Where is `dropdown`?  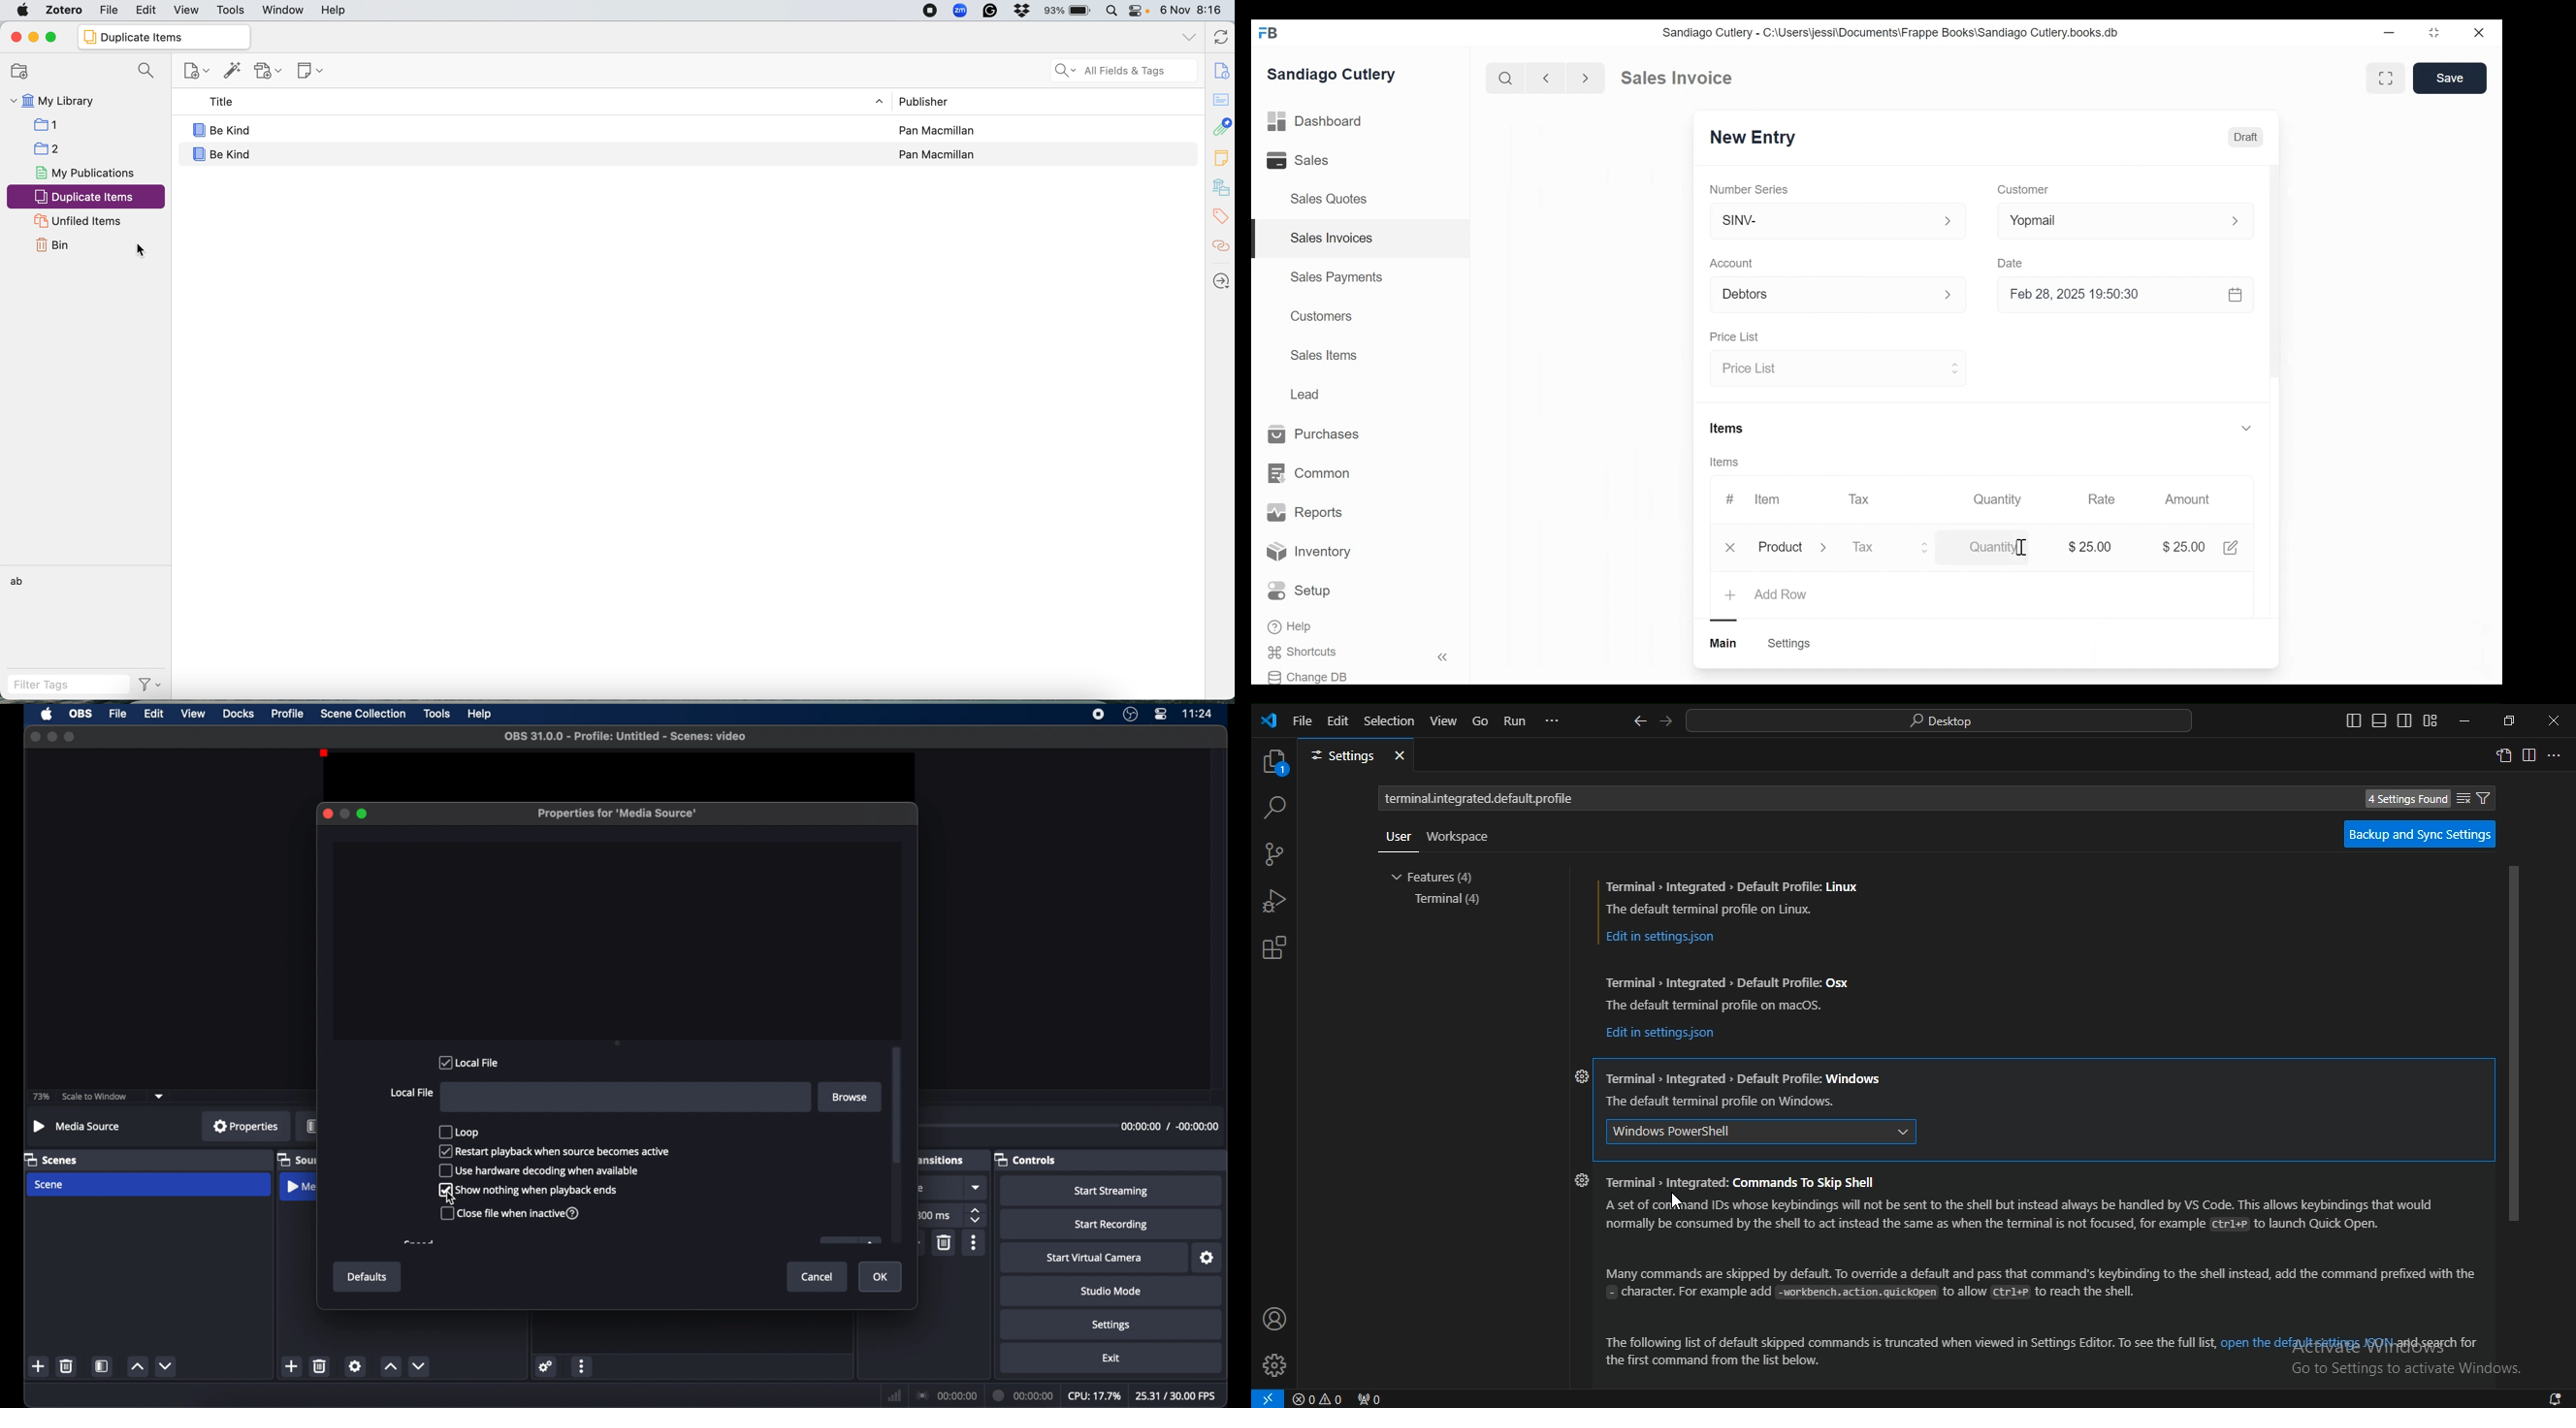
dropdown is located at coordinates (160, 1096).